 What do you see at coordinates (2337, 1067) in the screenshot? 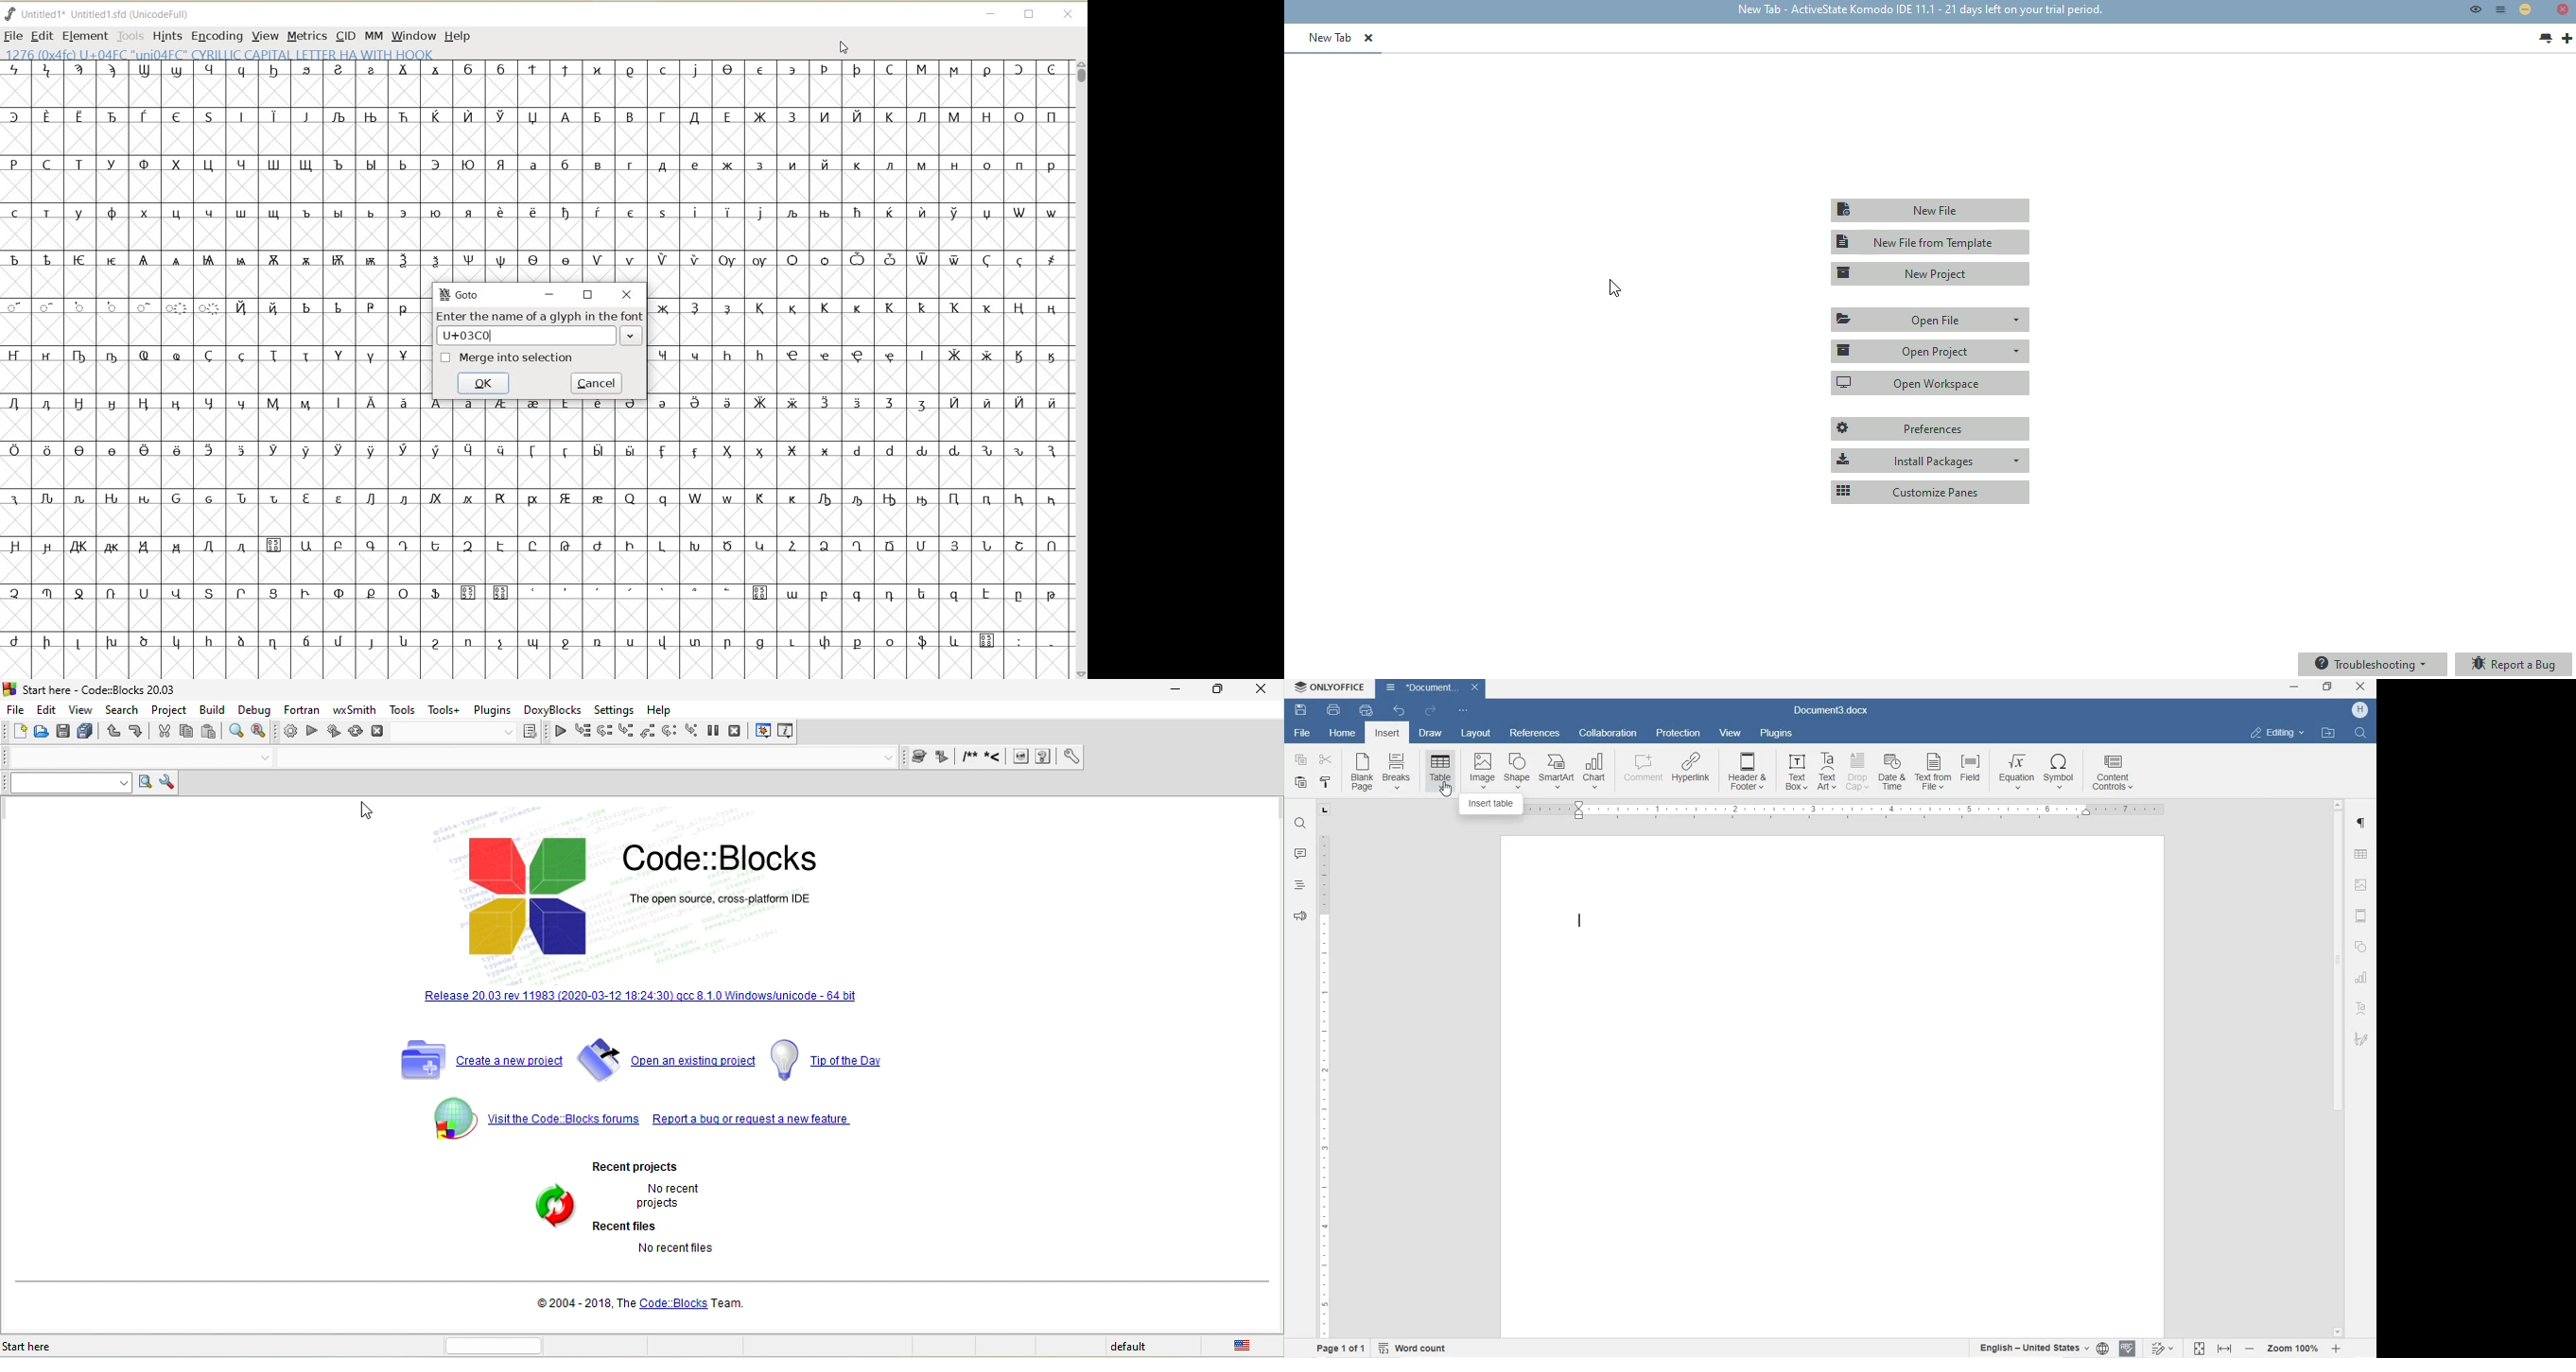
I see `SCROLLBAR` at bounding box center [2337, 1067].